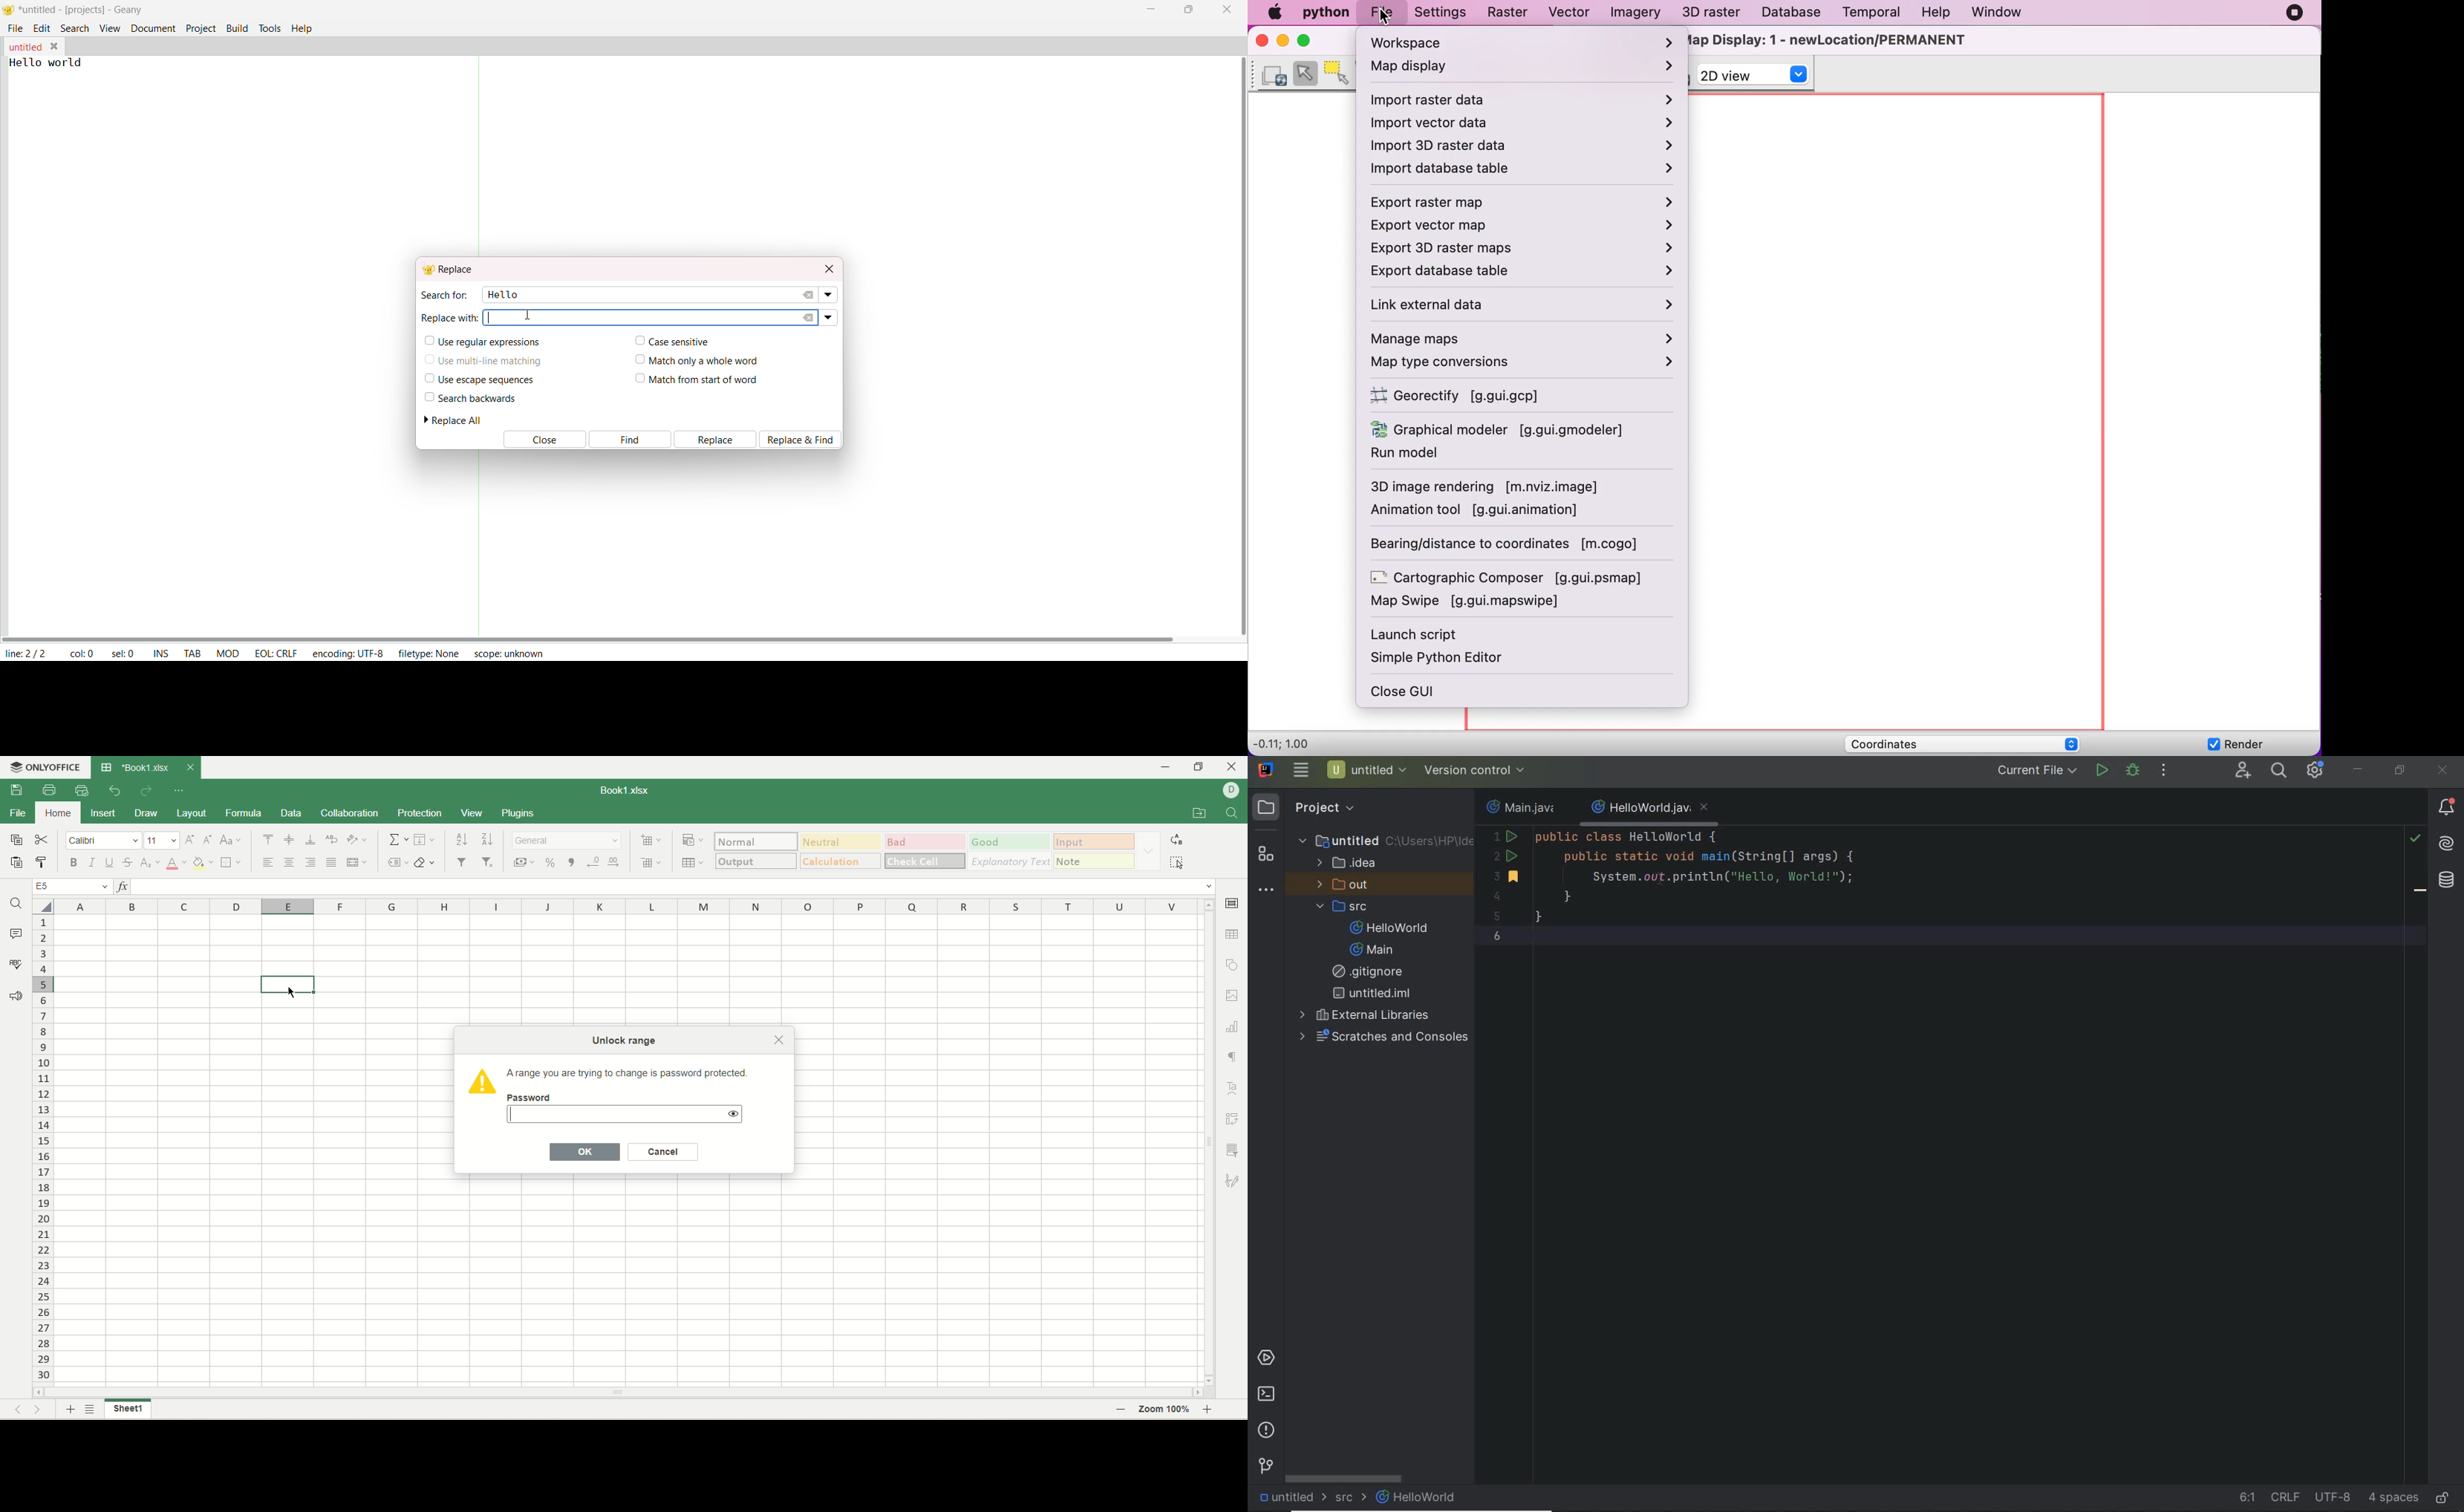 This screenshot has height=1512, width=2464. Describe the element at coordinates (1233, 813) in the screenshot. I see `find` at that location.